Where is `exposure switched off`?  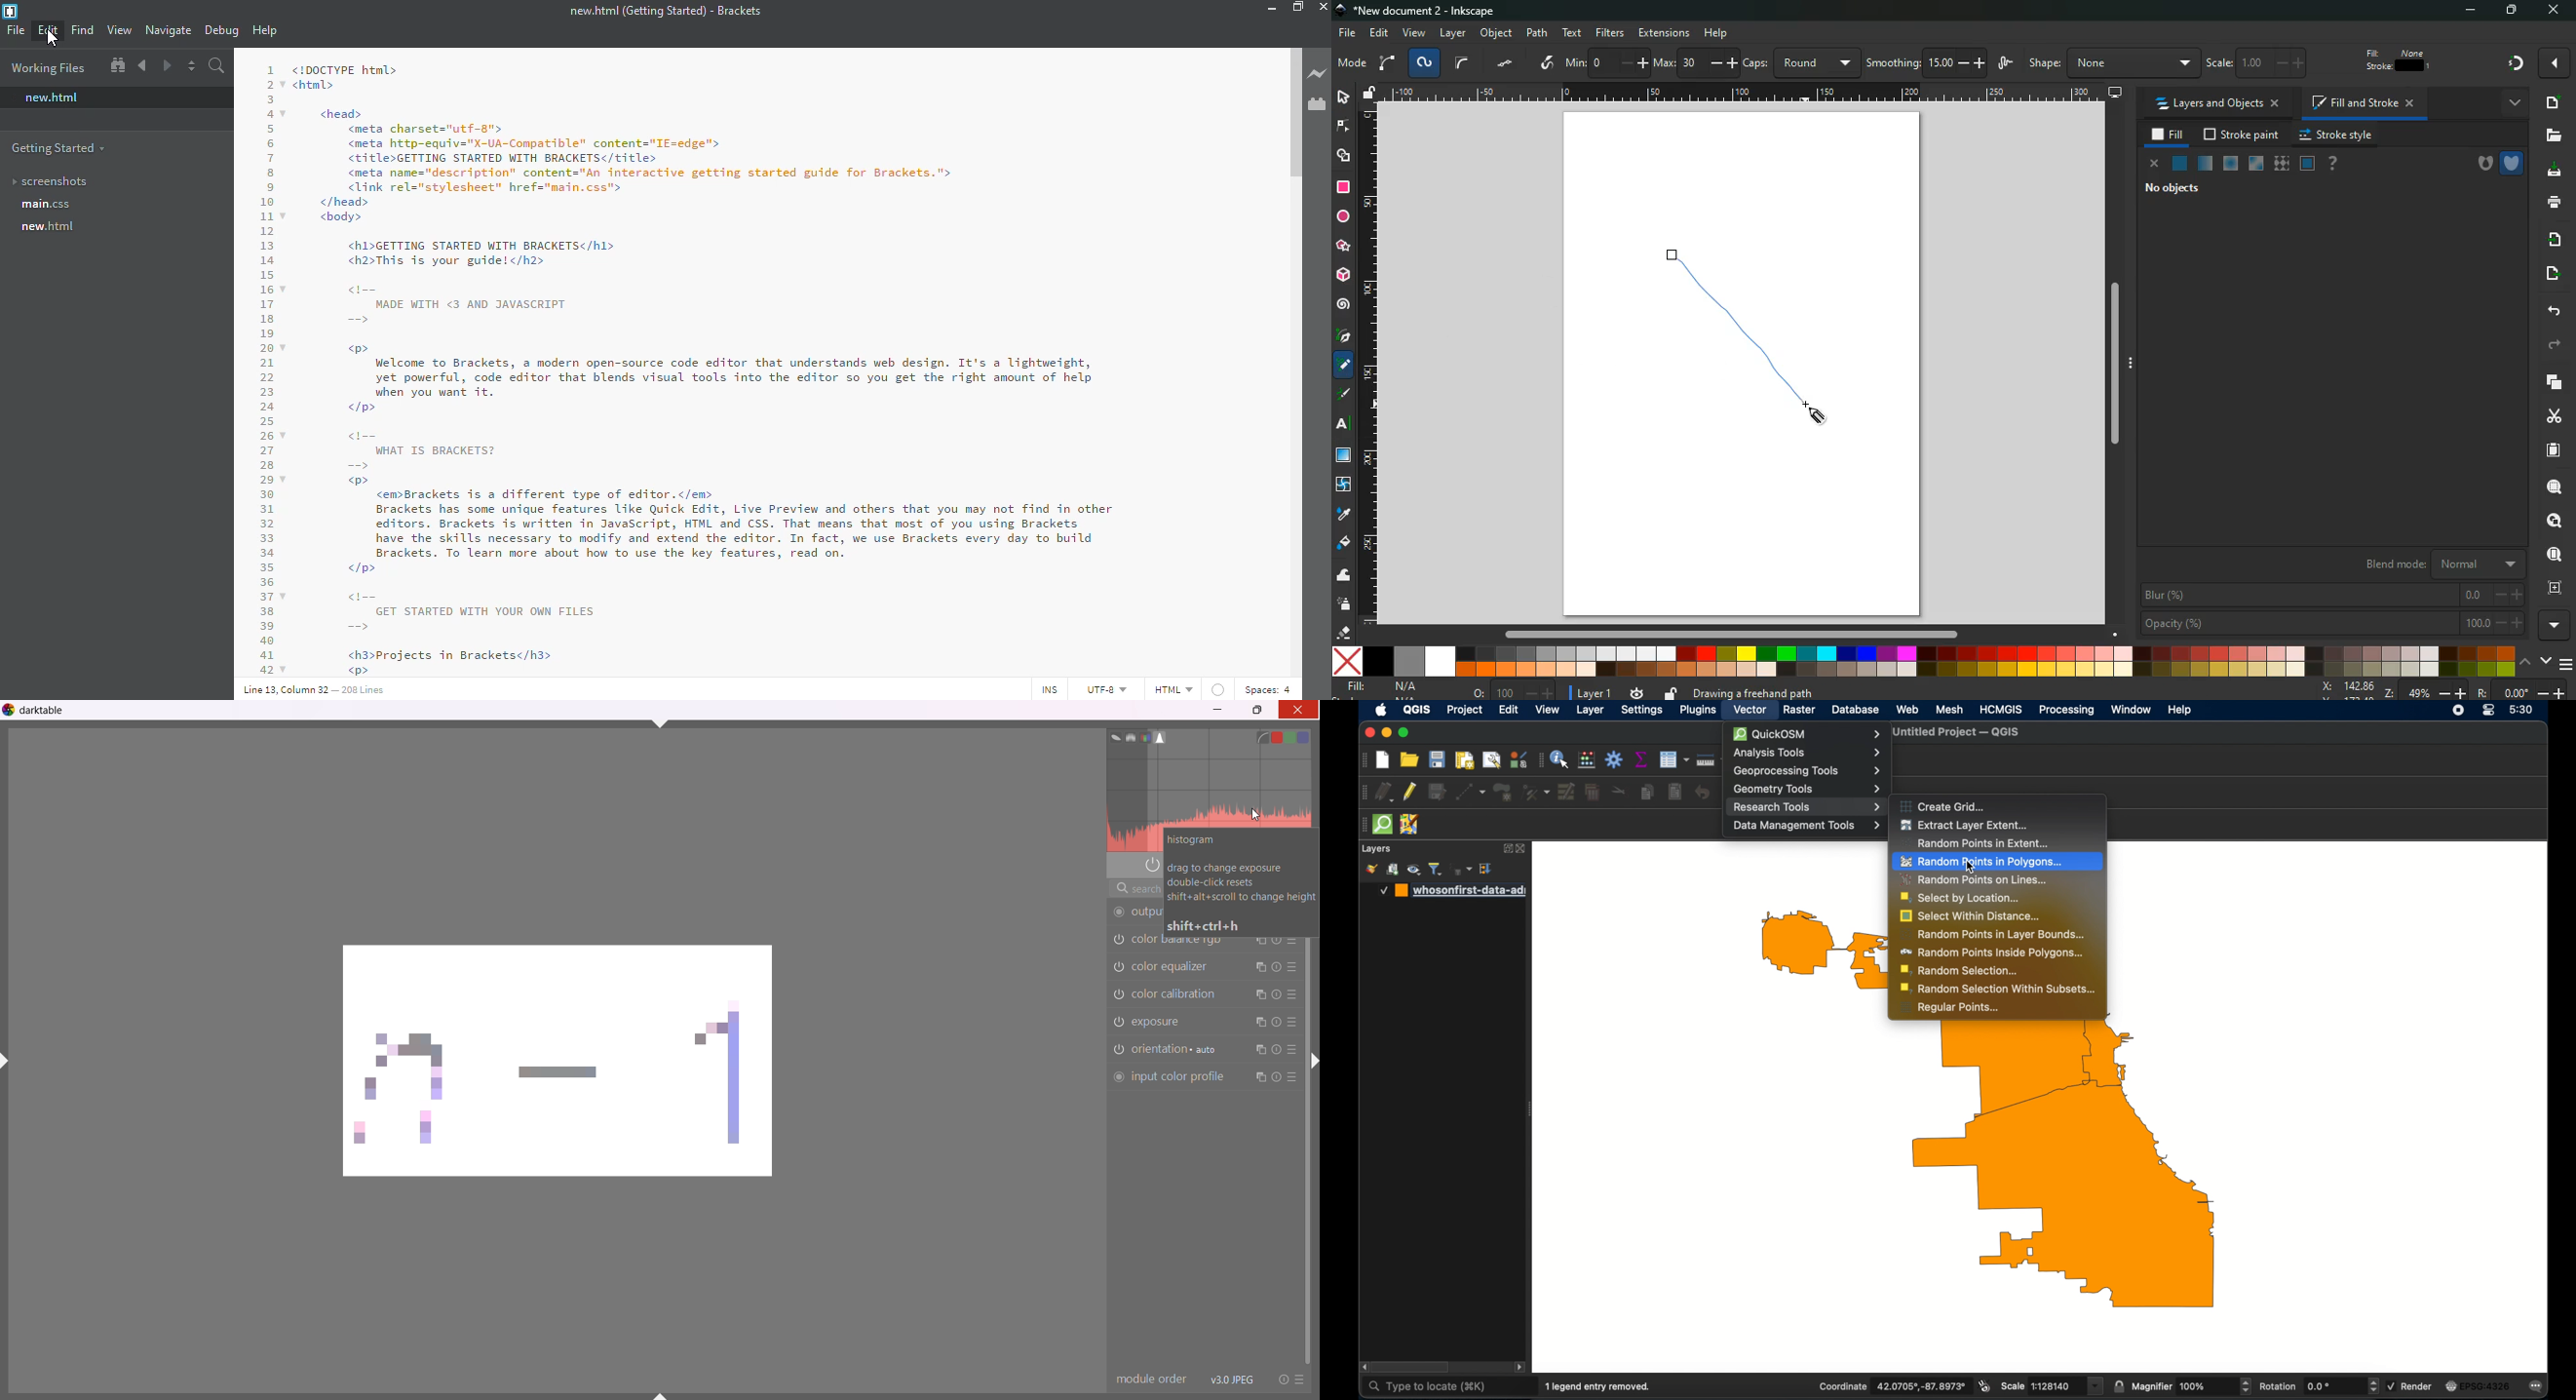 exposure switched off is located at coordinates (1117, 1022).